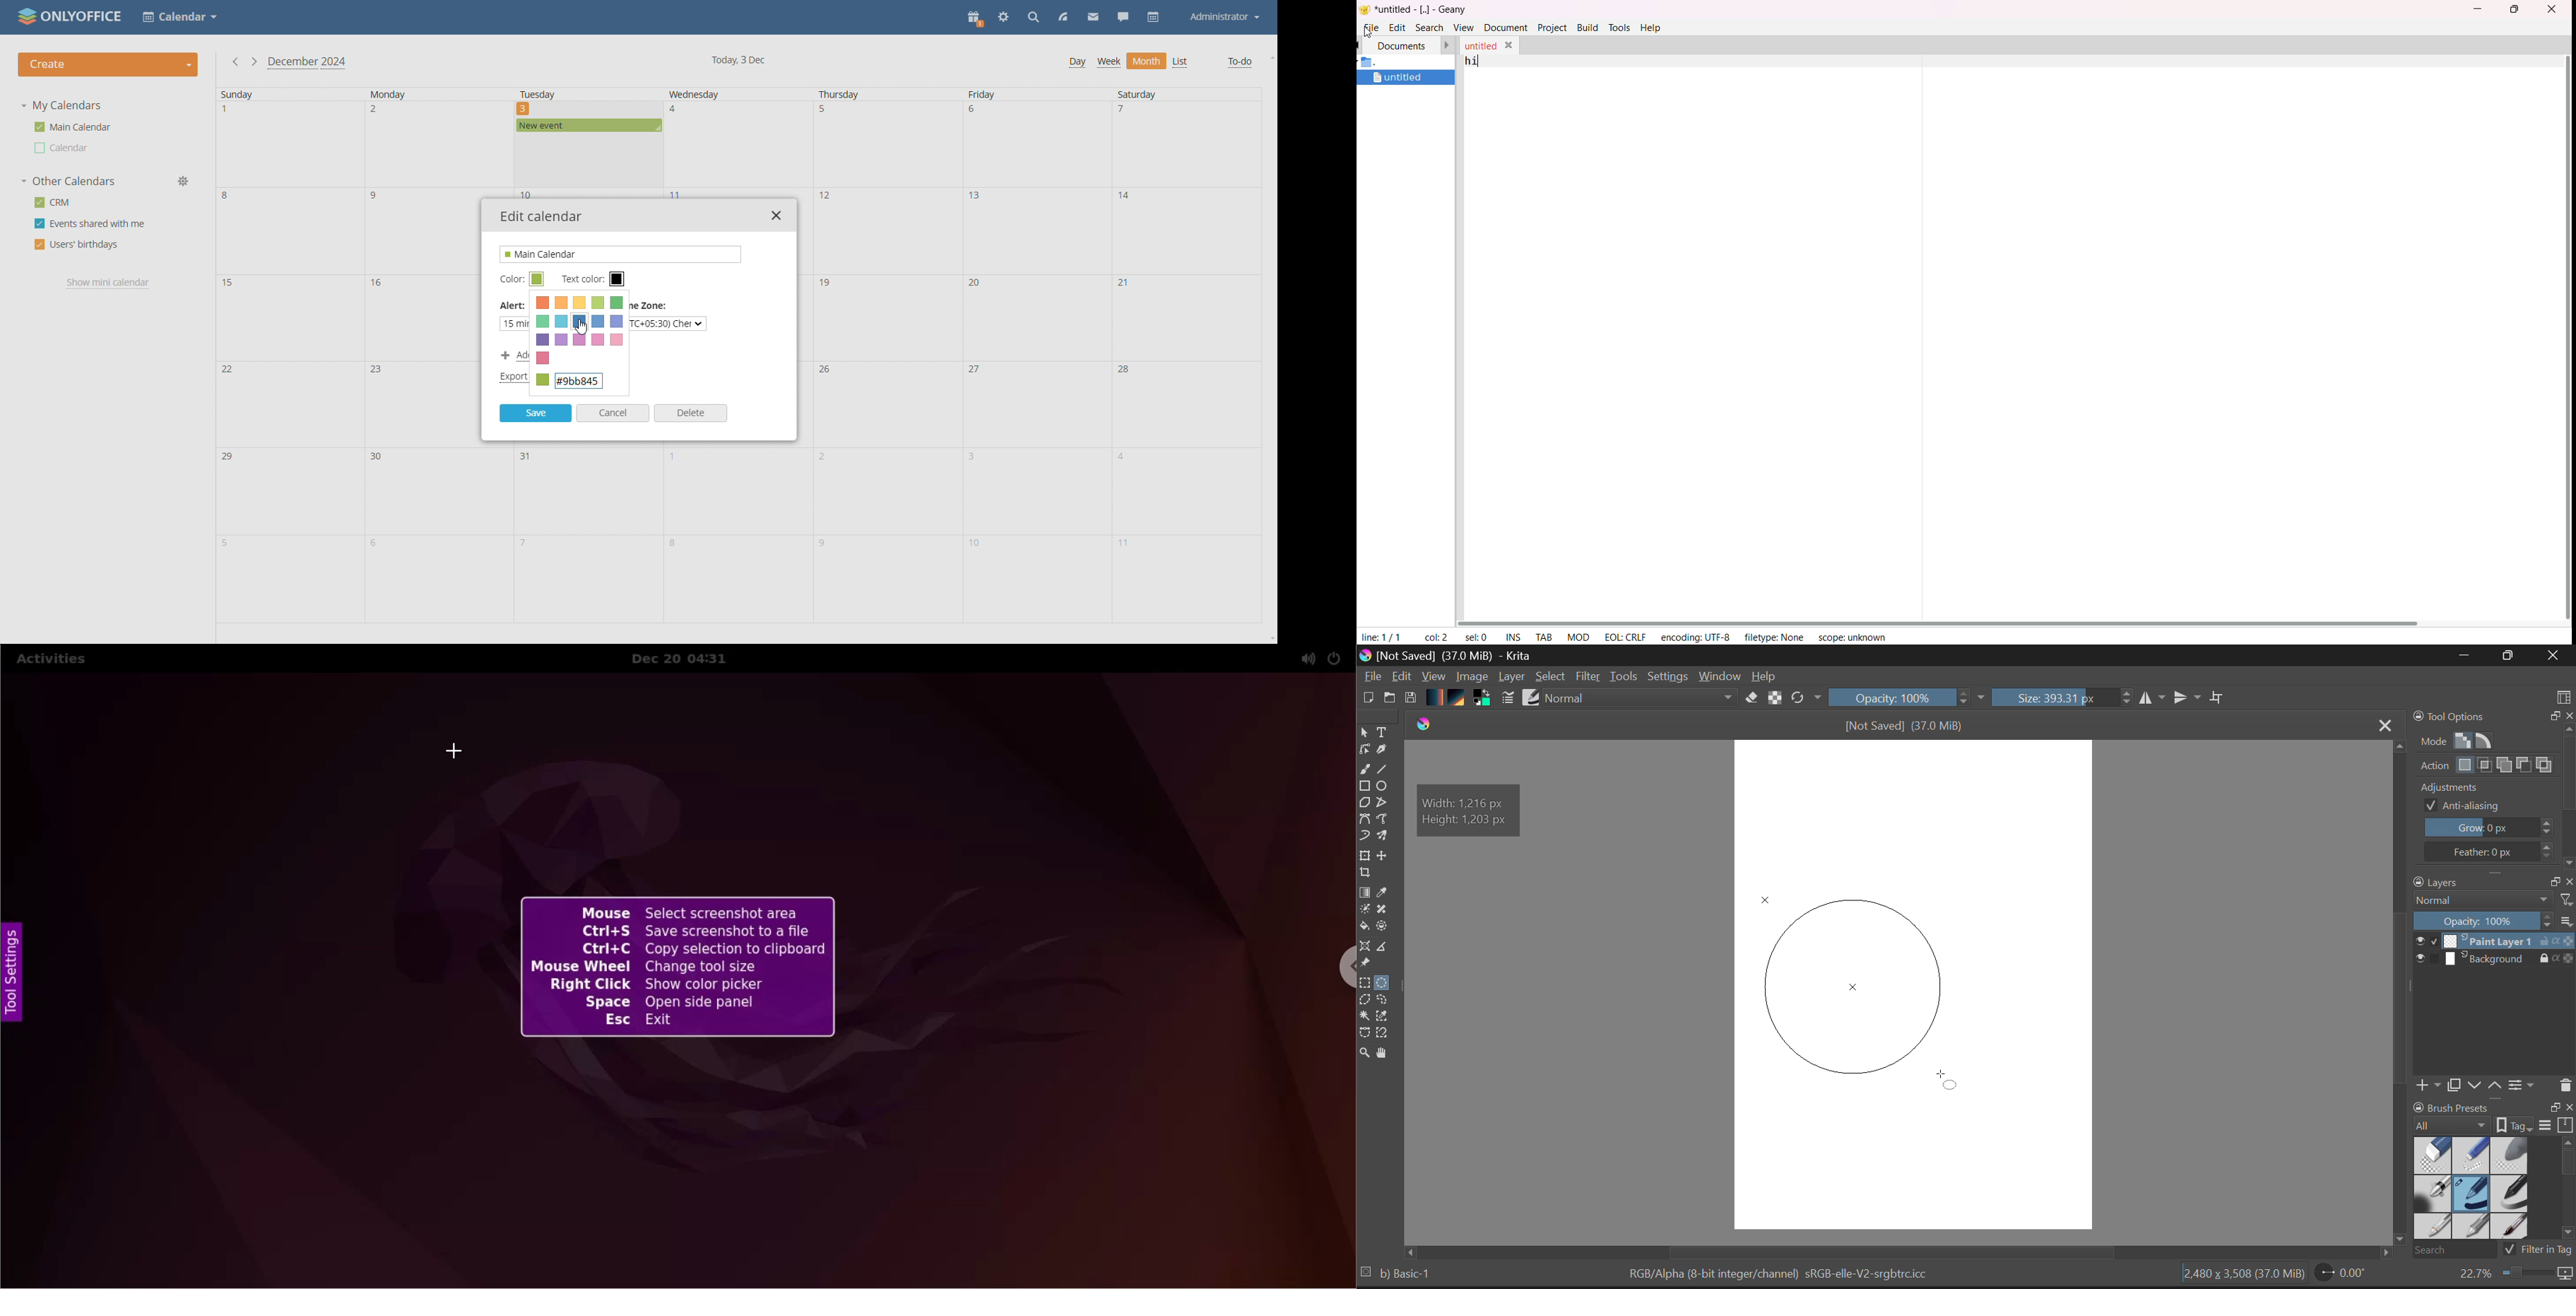 The height and width of the screenshot is (1316, 2576). I want to click on date, so click(1036, 232).